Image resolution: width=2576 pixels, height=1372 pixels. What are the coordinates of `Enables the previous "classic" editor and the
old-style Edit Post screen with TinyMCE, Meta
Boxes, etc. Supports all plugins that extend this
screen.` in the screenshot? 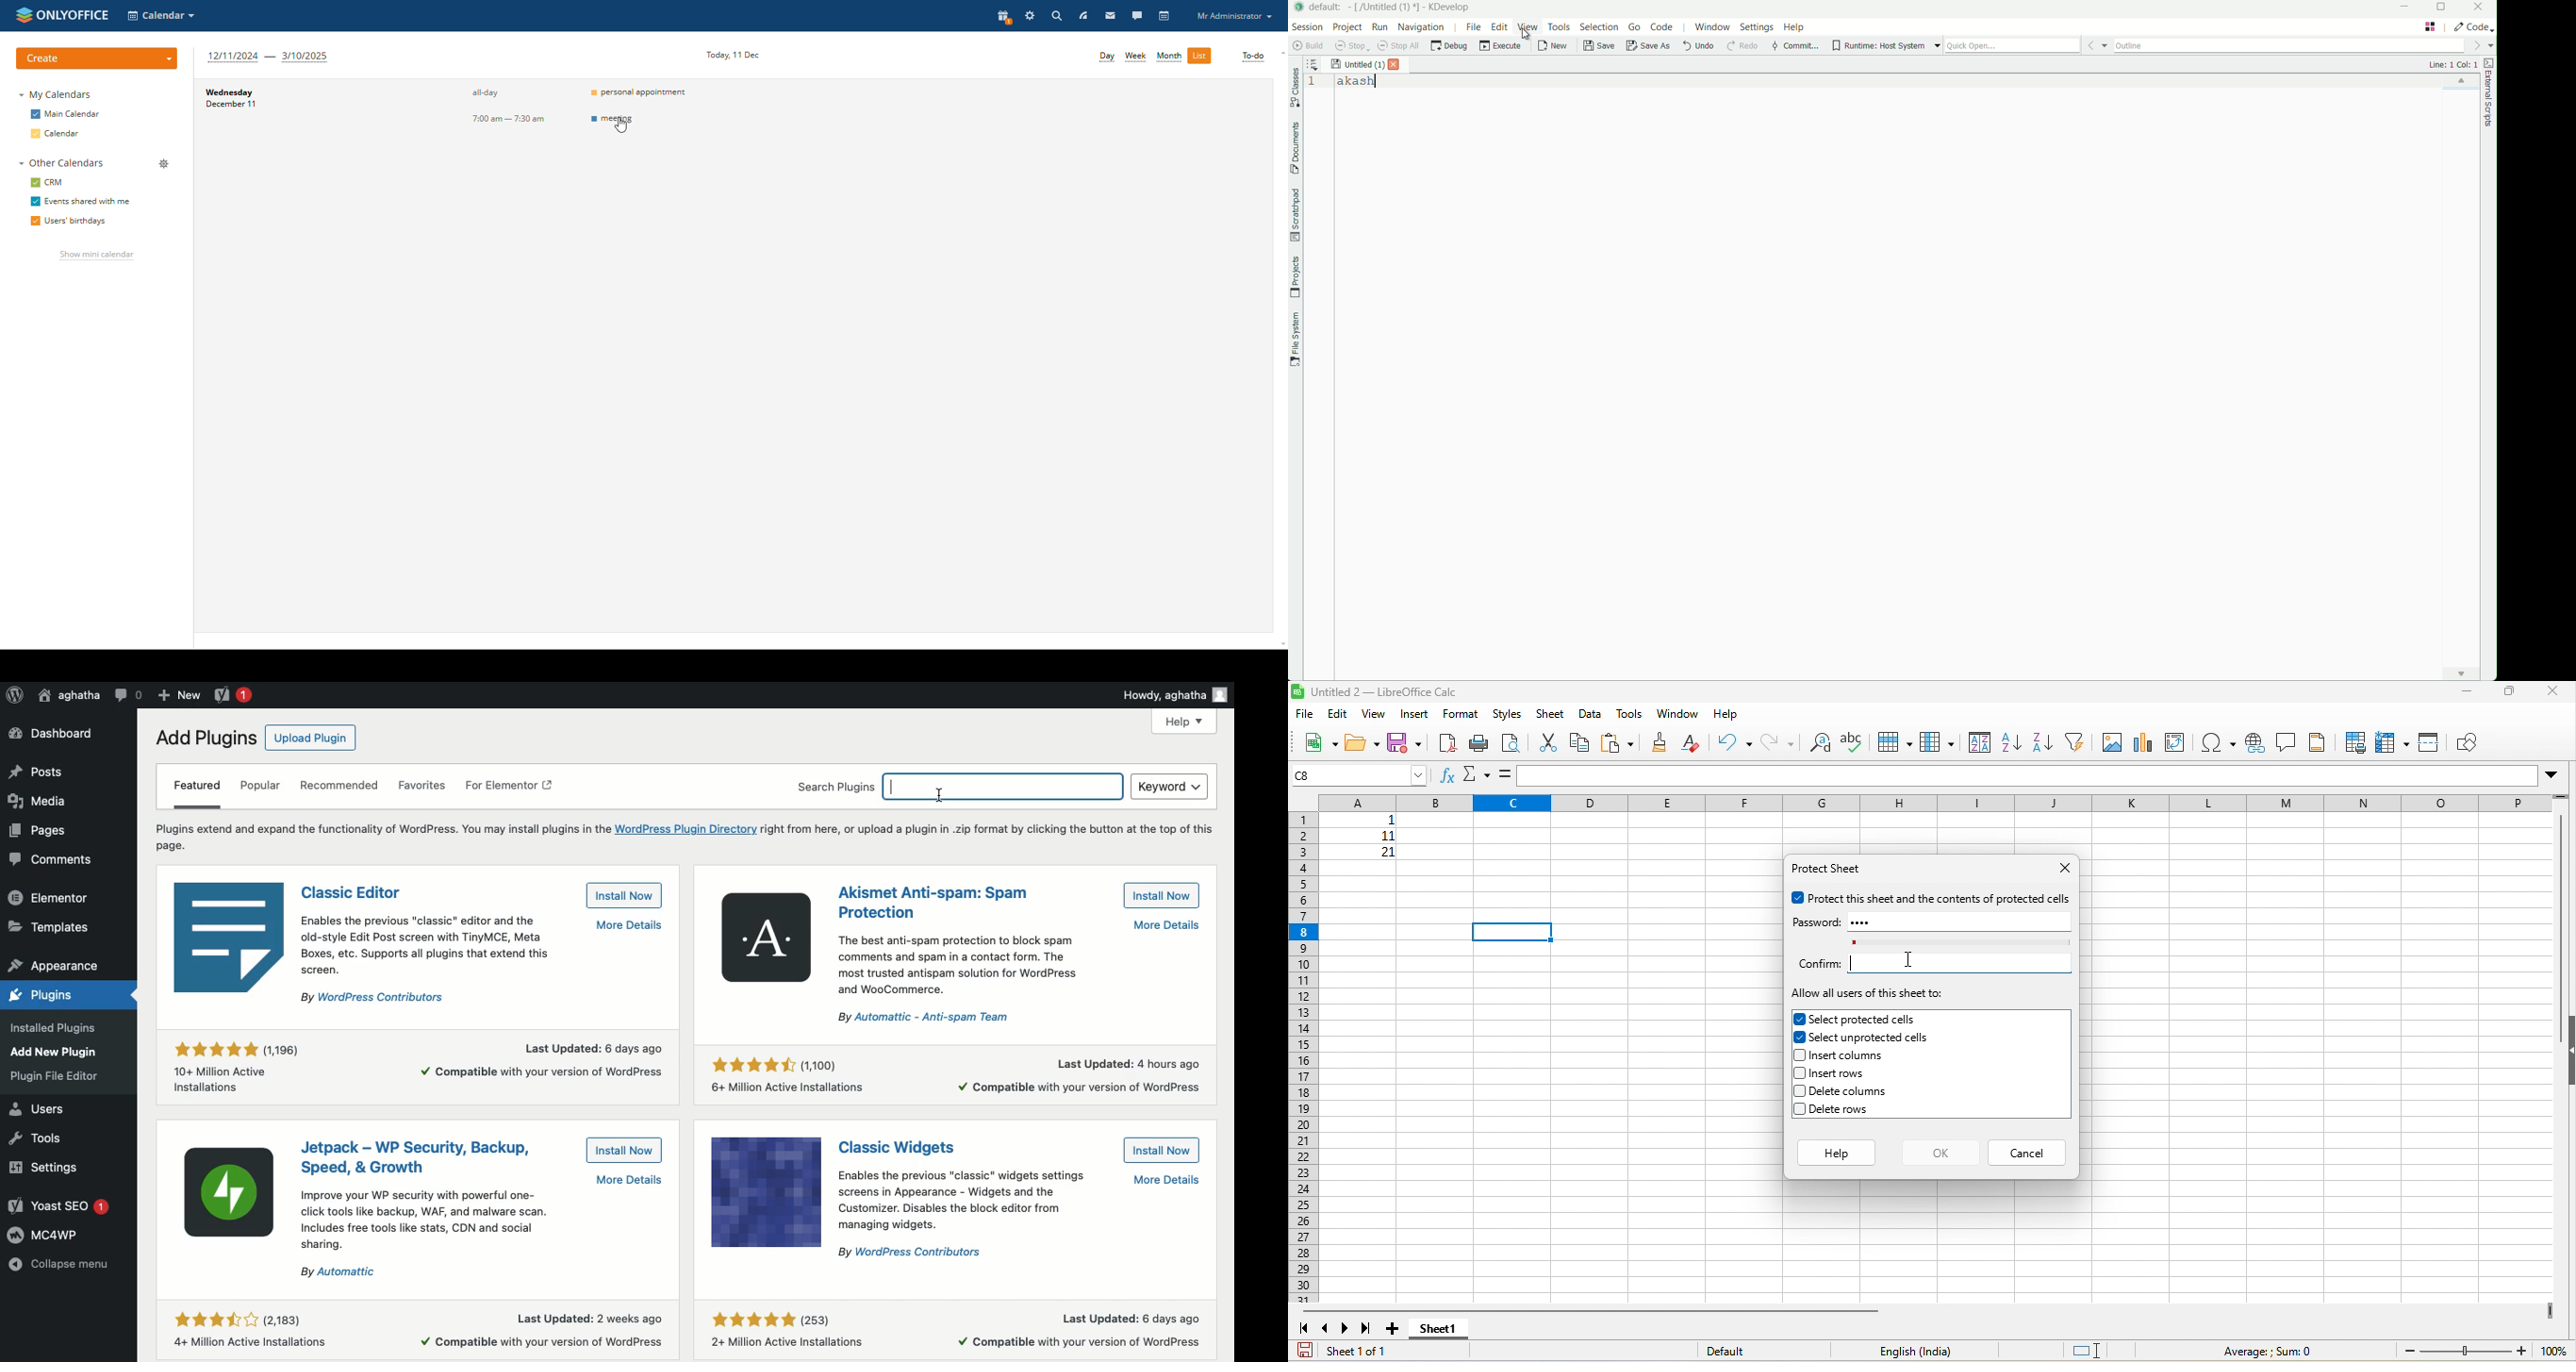 It's located at (482, 959).